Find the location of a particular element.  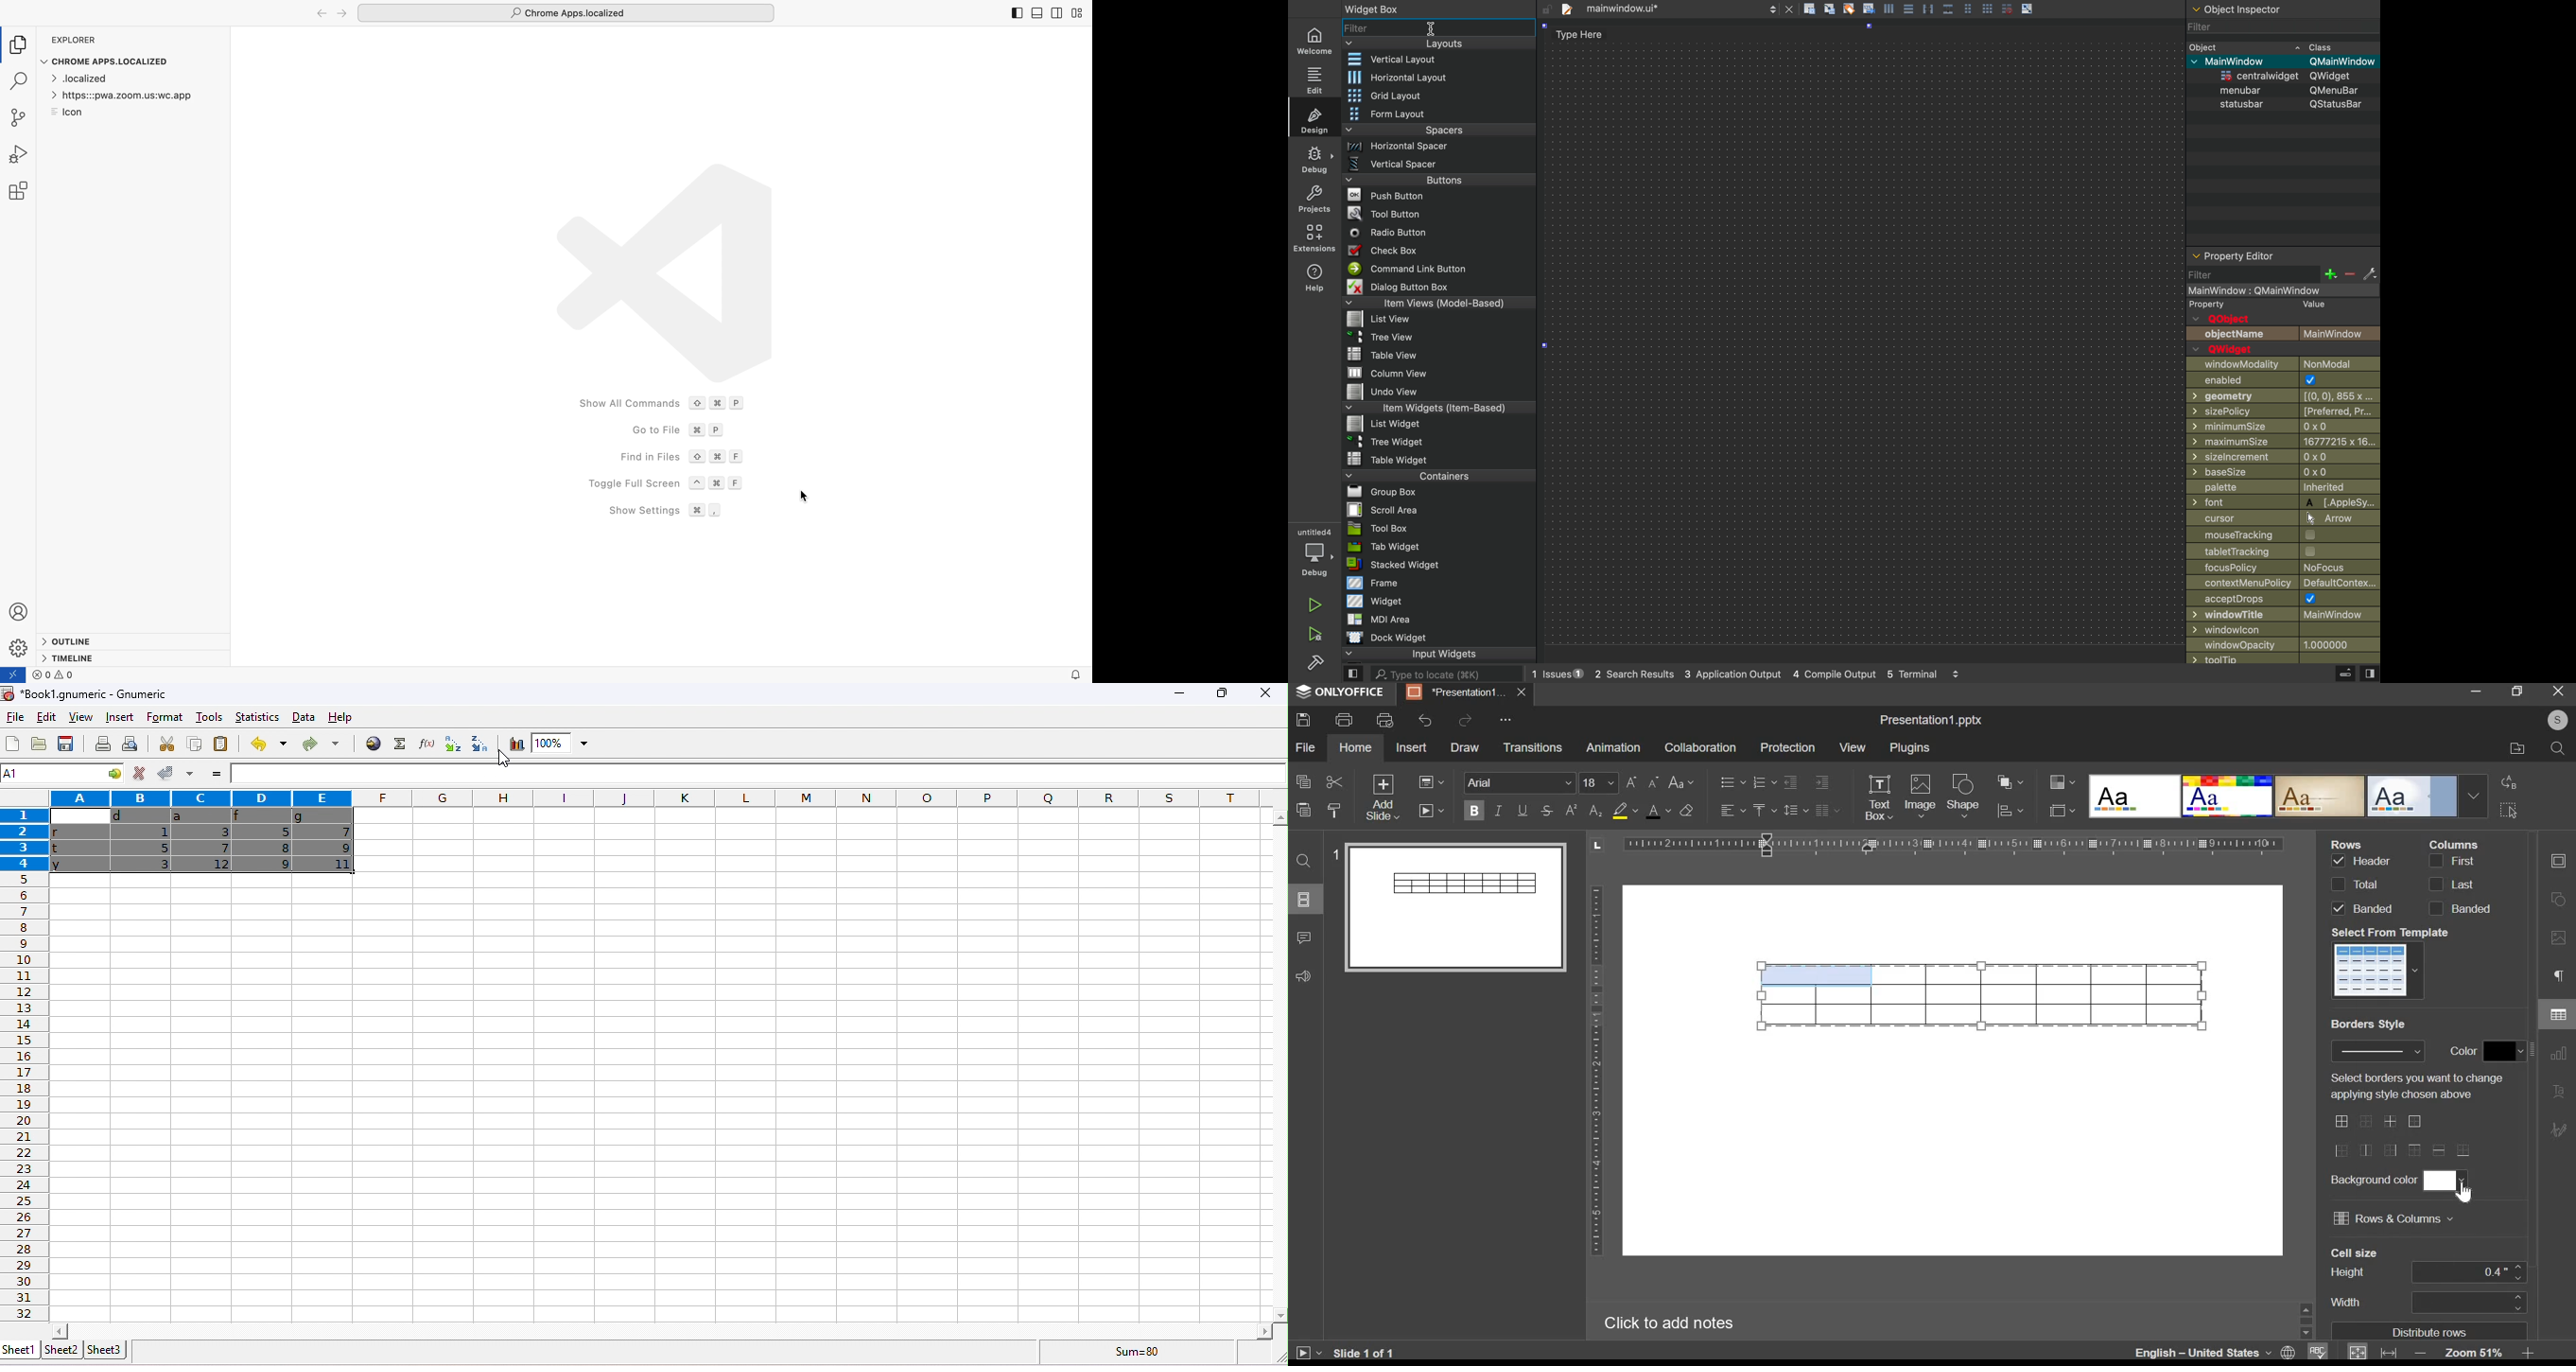

sheet3 is located at coordinates (107, 1349).